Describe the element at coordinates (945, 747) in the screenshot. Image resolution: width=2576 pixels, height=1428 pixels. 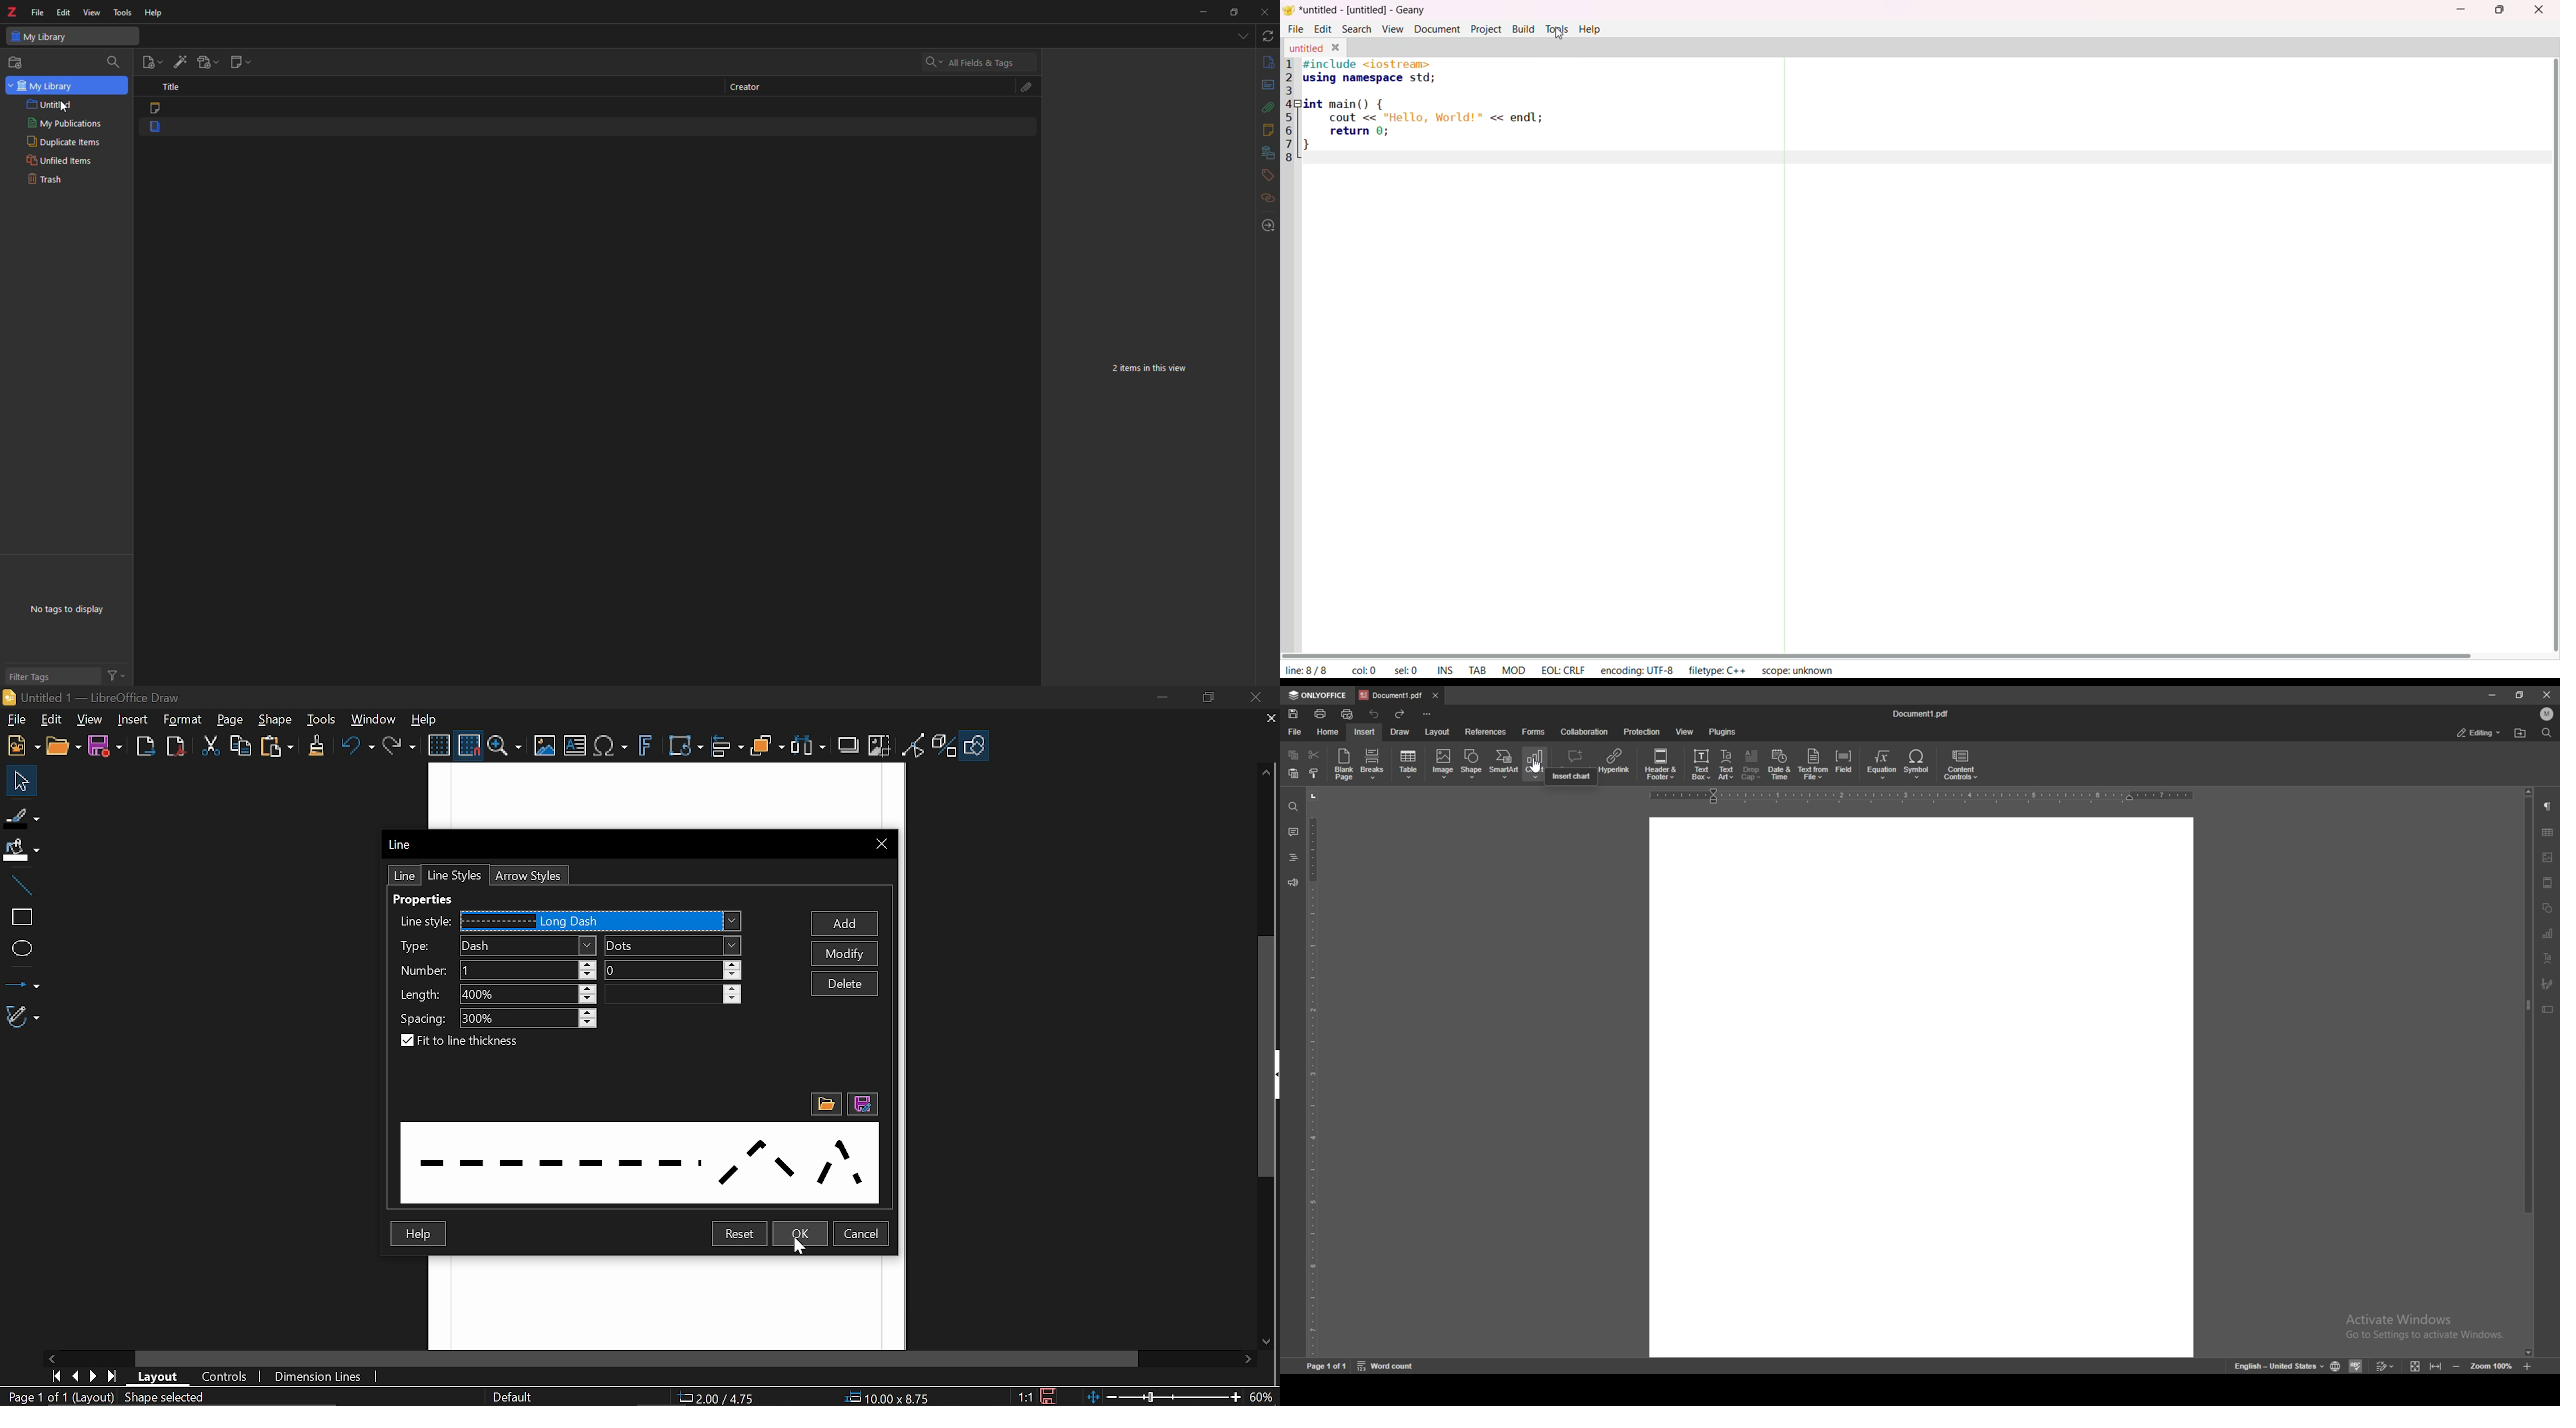
I see `Toggle extrusion` at that location.